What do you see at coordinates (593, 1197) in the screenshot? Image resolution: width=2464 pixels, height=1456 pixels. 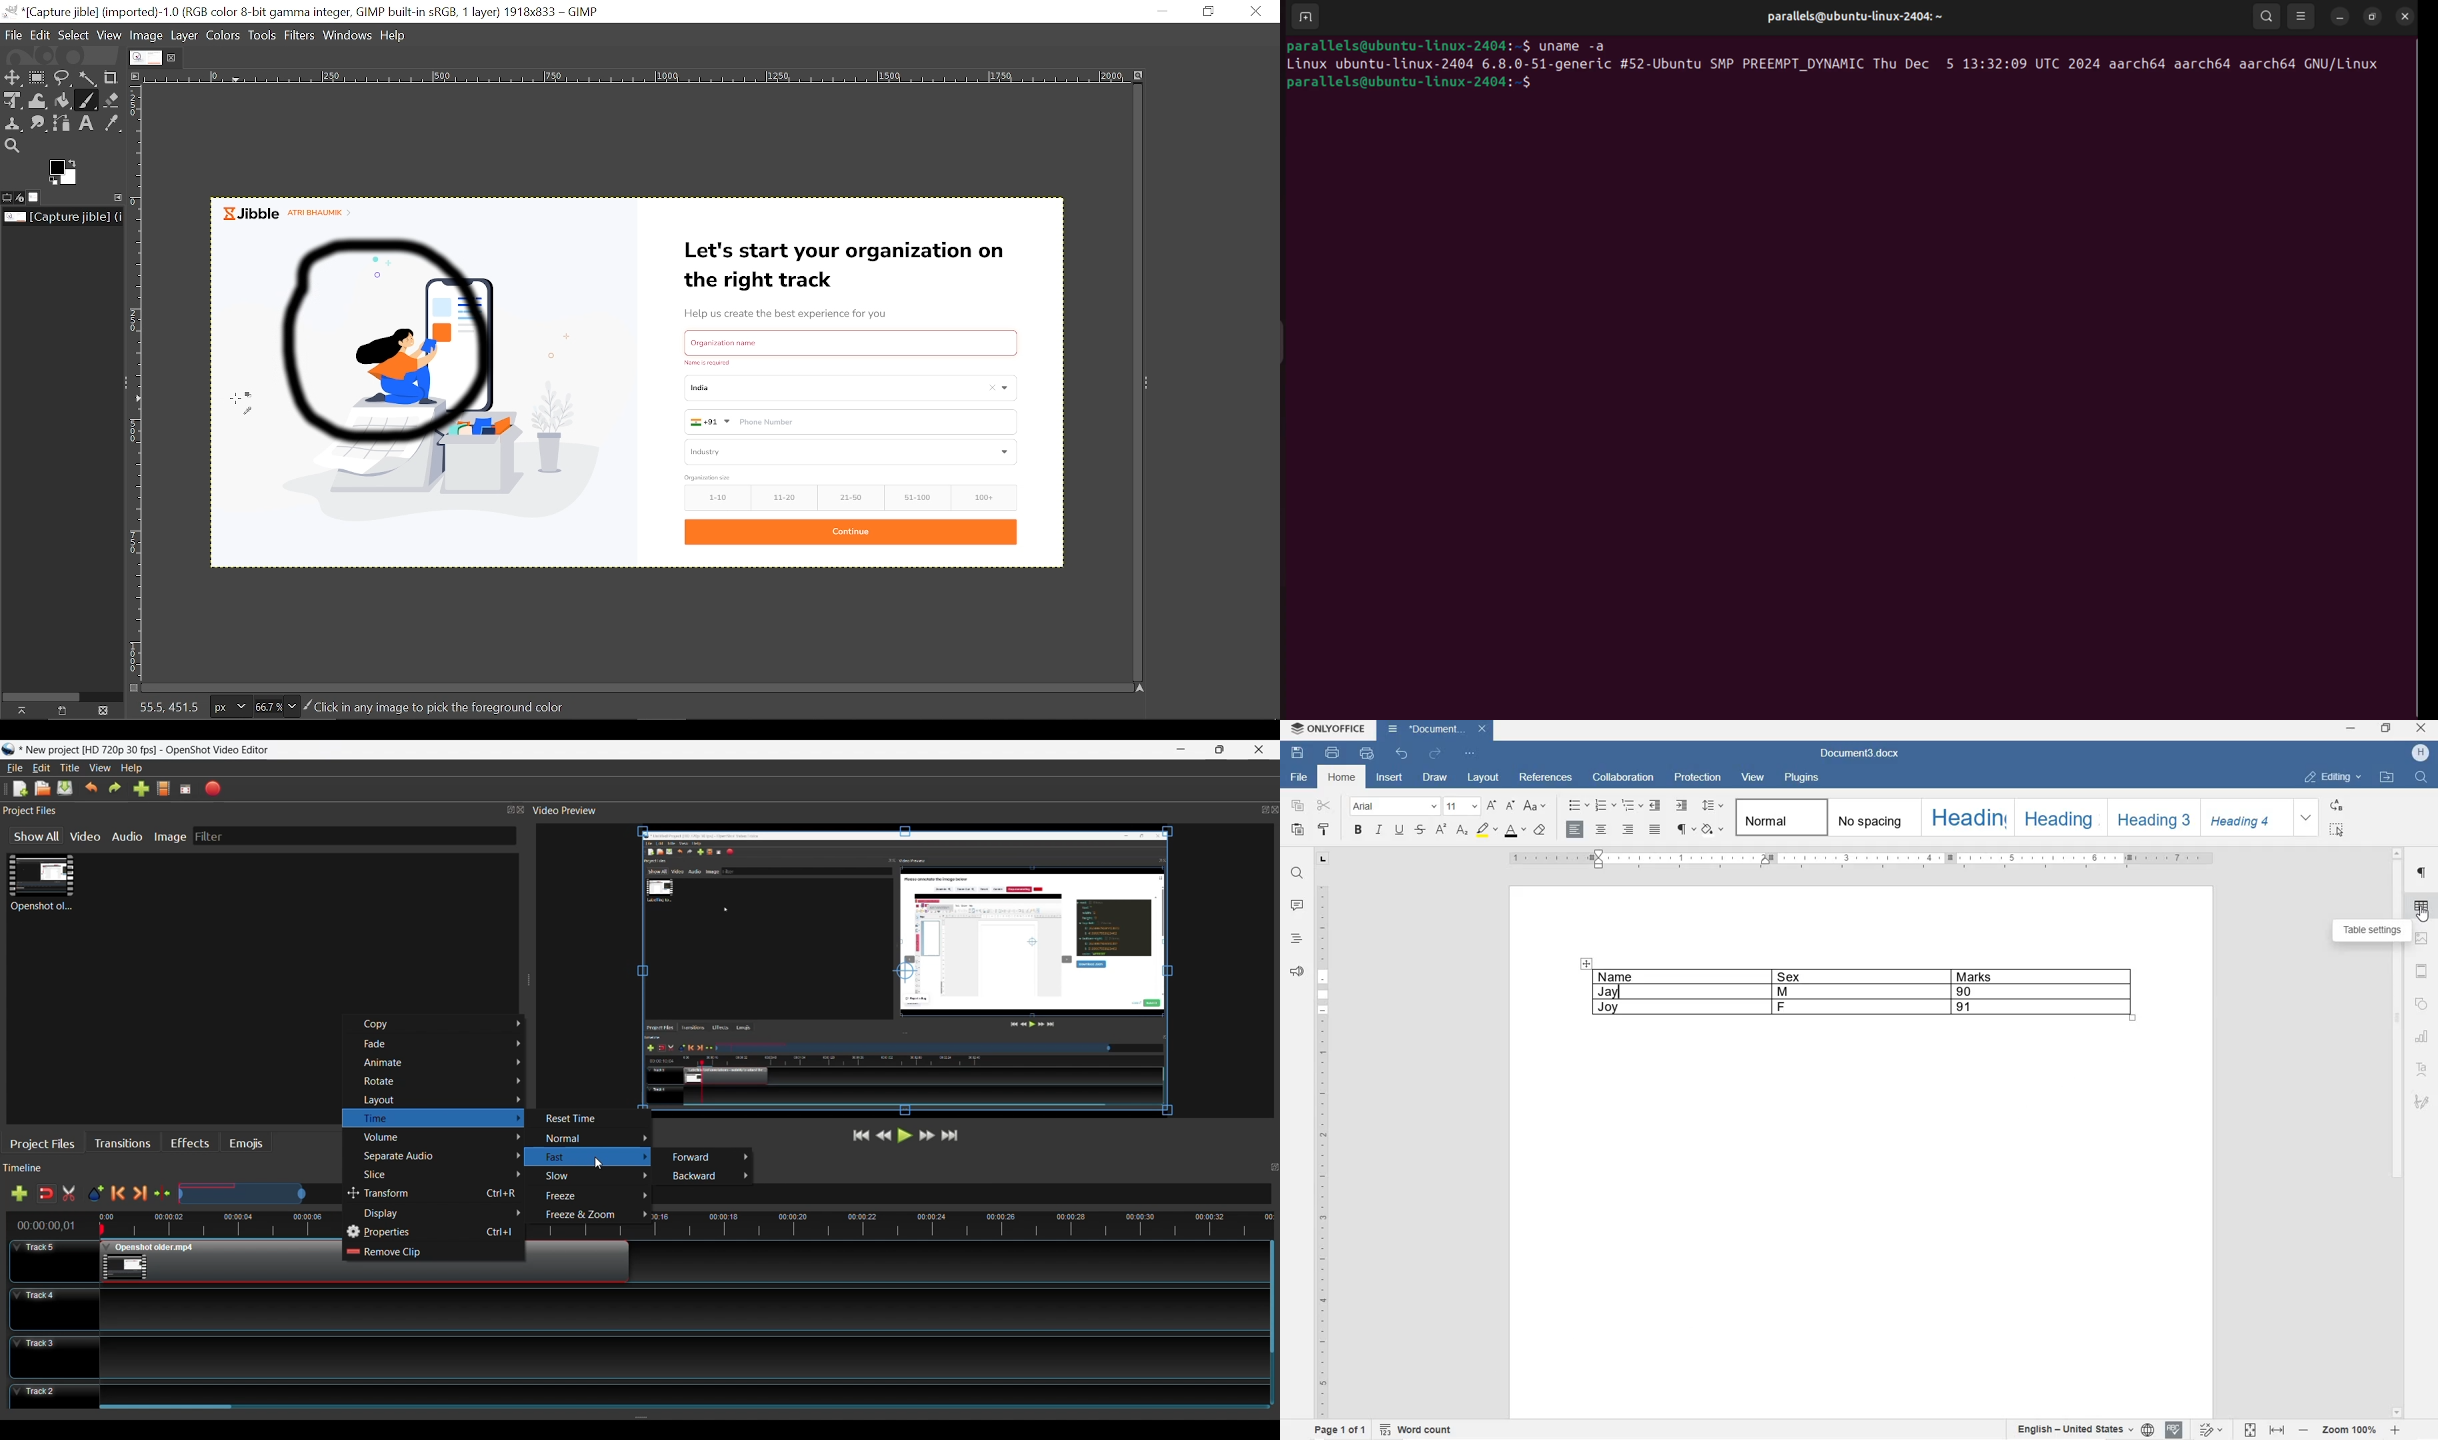 I see `Freeze` at bounding box center [593, 1197].